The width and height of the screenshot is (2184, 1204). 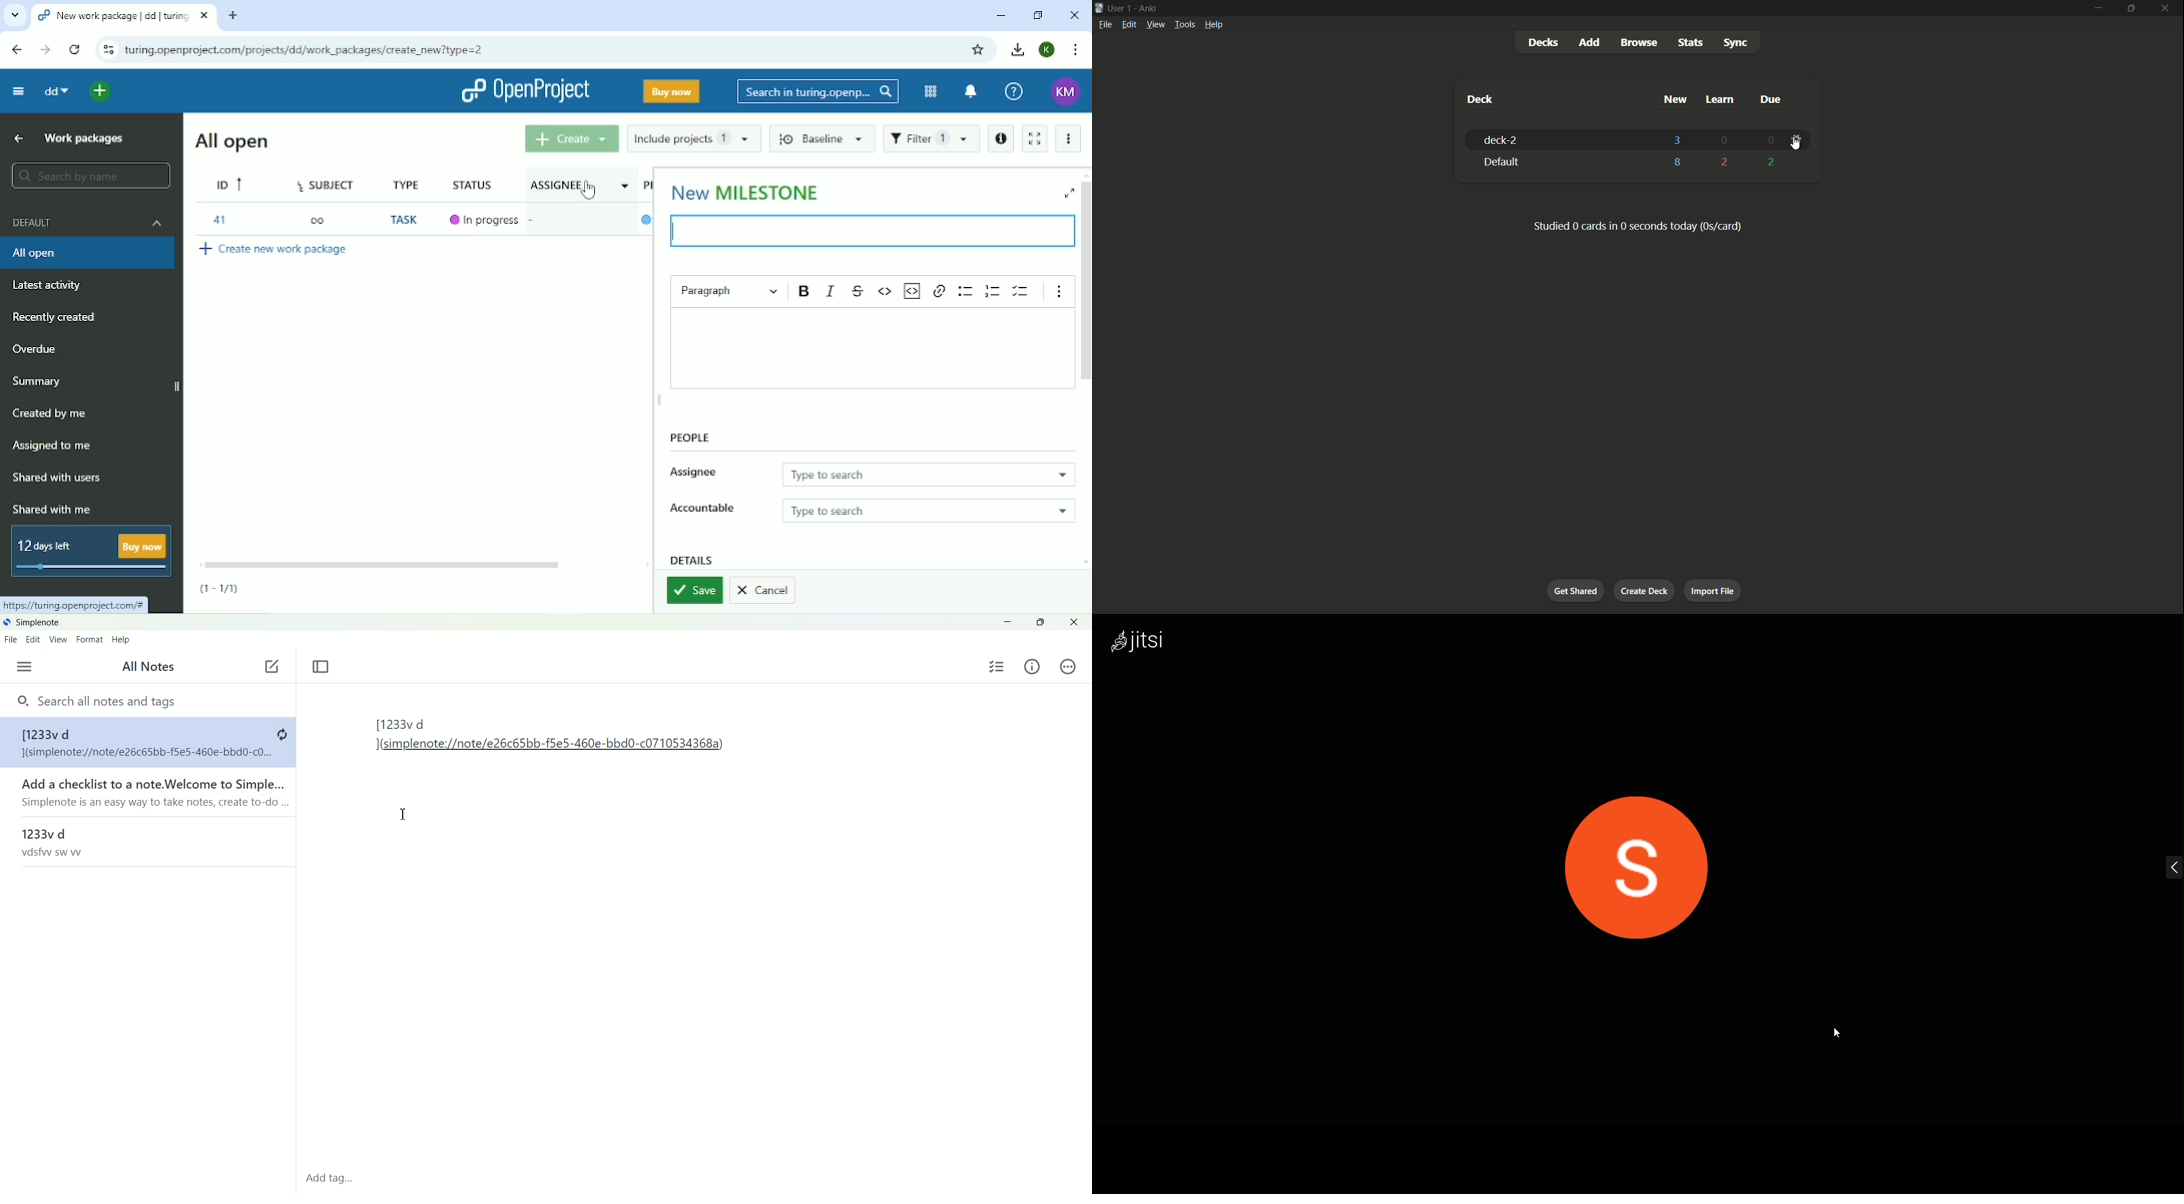 What do you see at coordinates (24, 667) in the screenshot?
I see `Menu` at bounding box center [24, 667].